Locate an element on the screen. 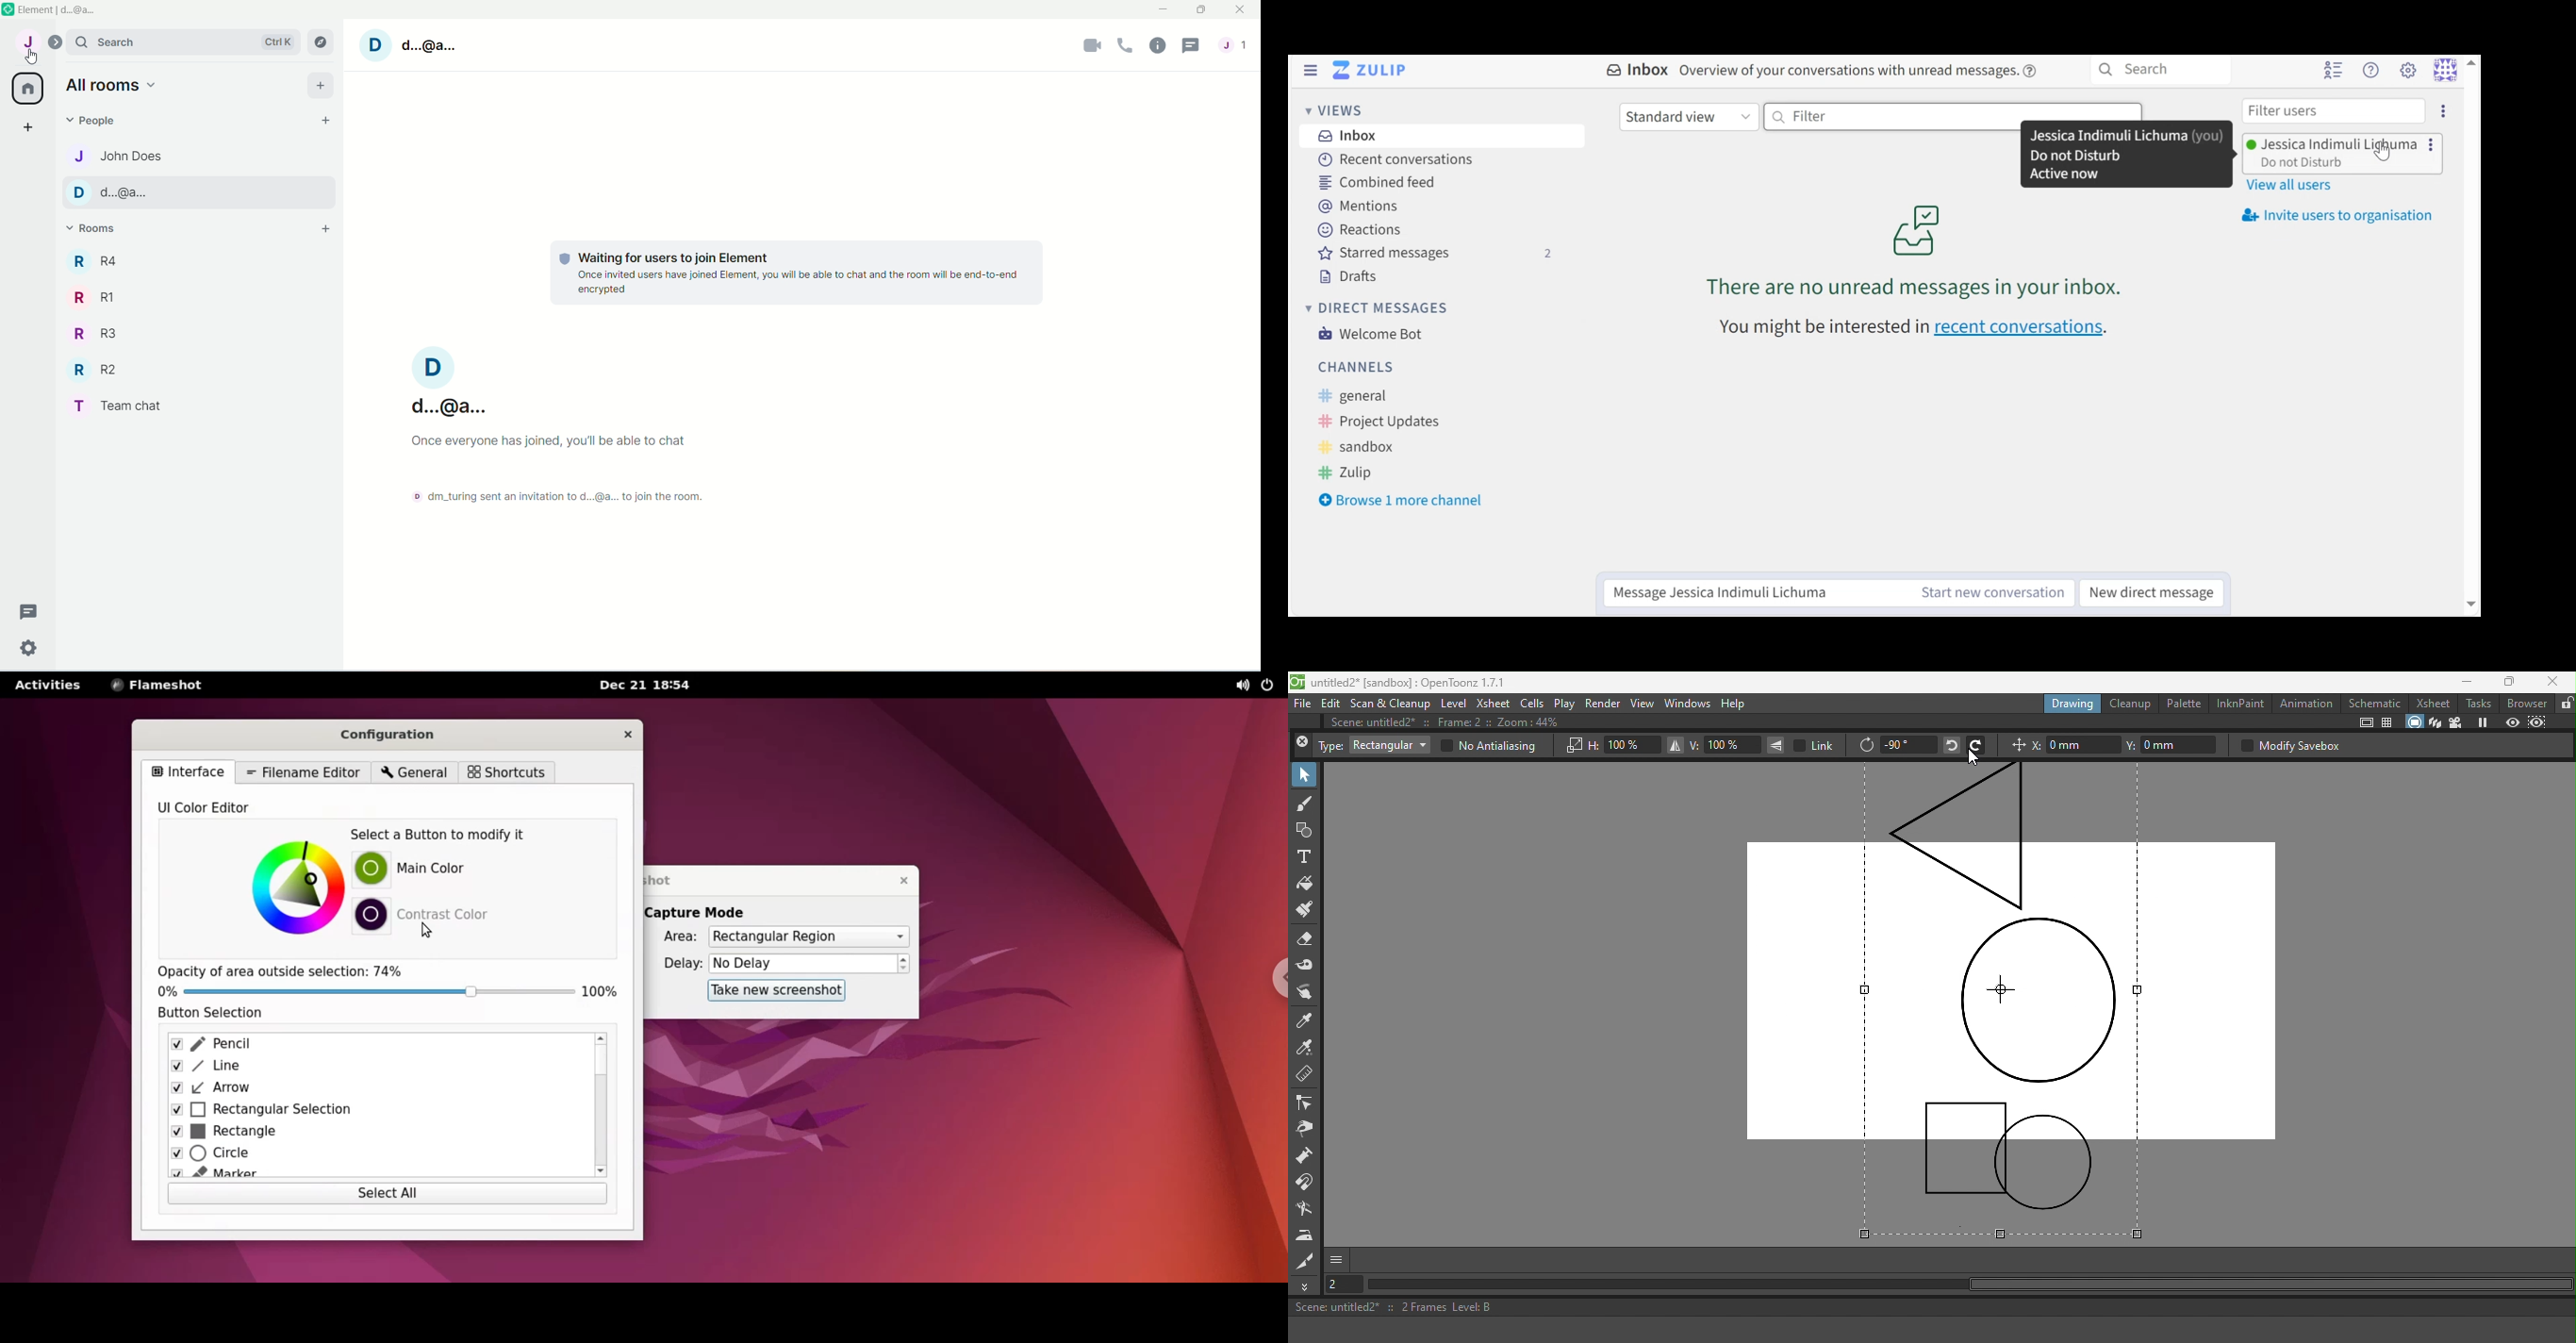  Rooms is located at coordinates (105, 227).